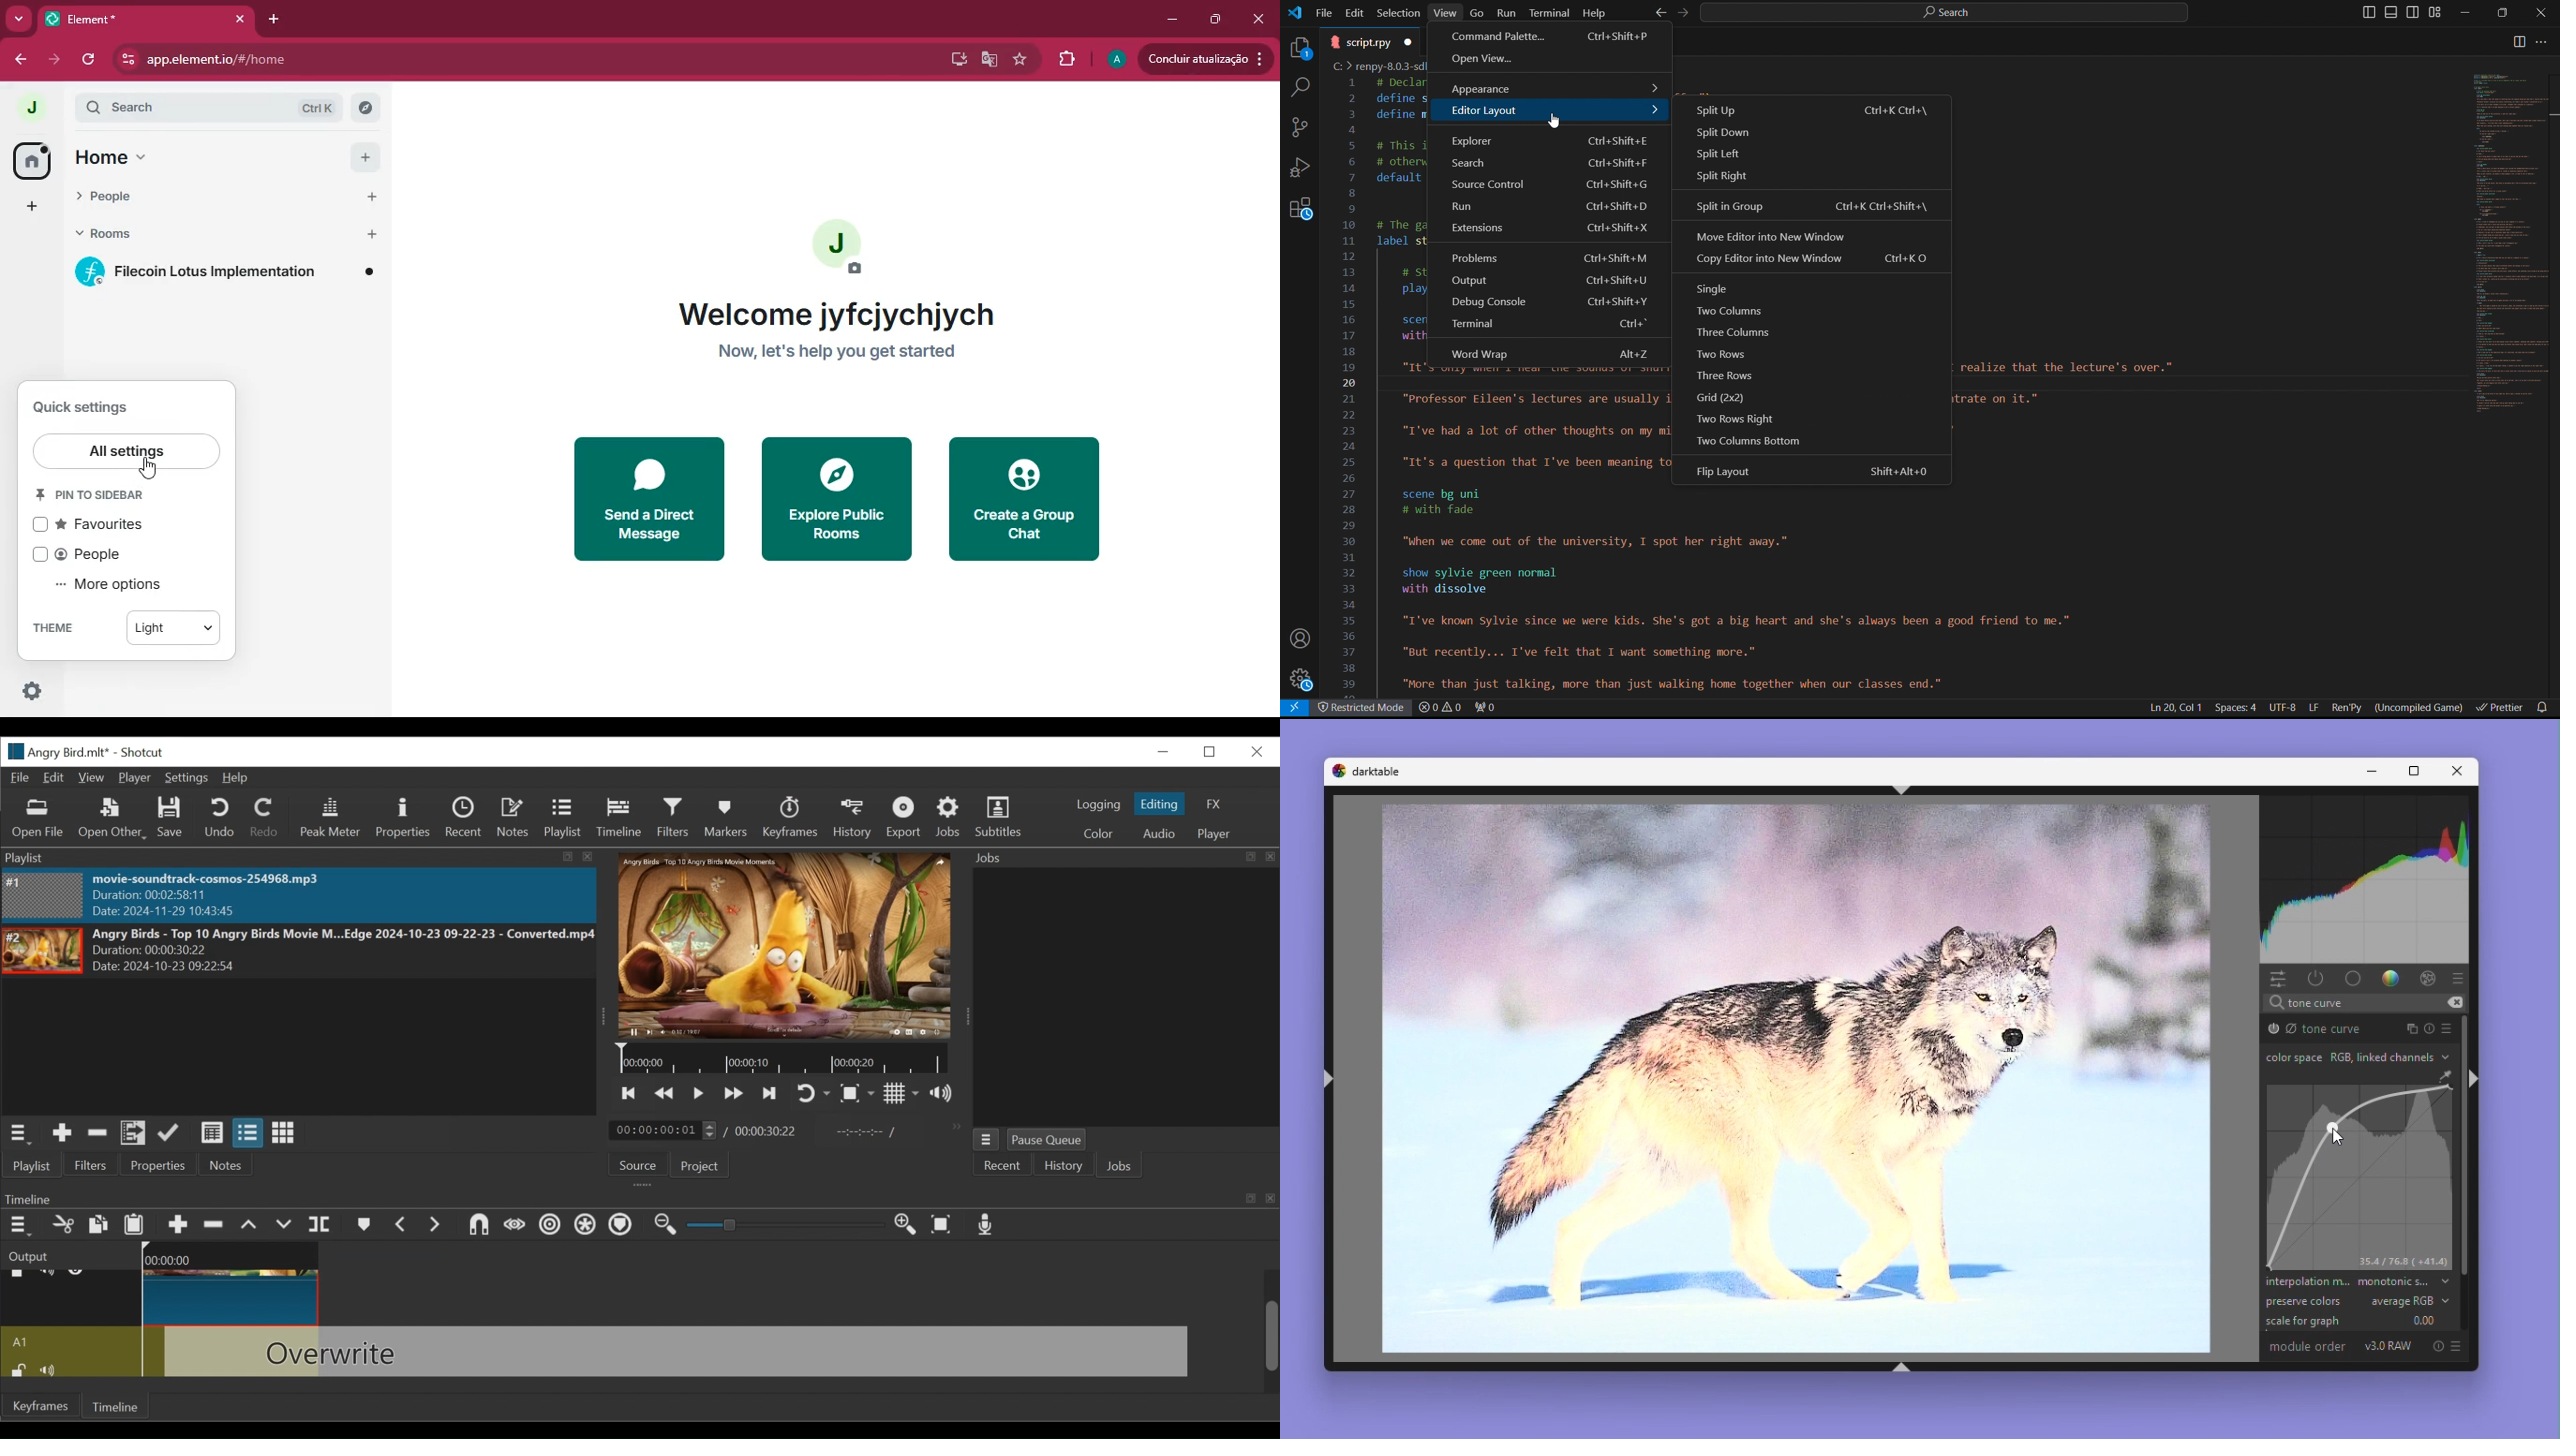  What do you see at coordinates (630, 1094) in the screenshot?
I see `Skip to the next point` at bounding box center [630, 1094].